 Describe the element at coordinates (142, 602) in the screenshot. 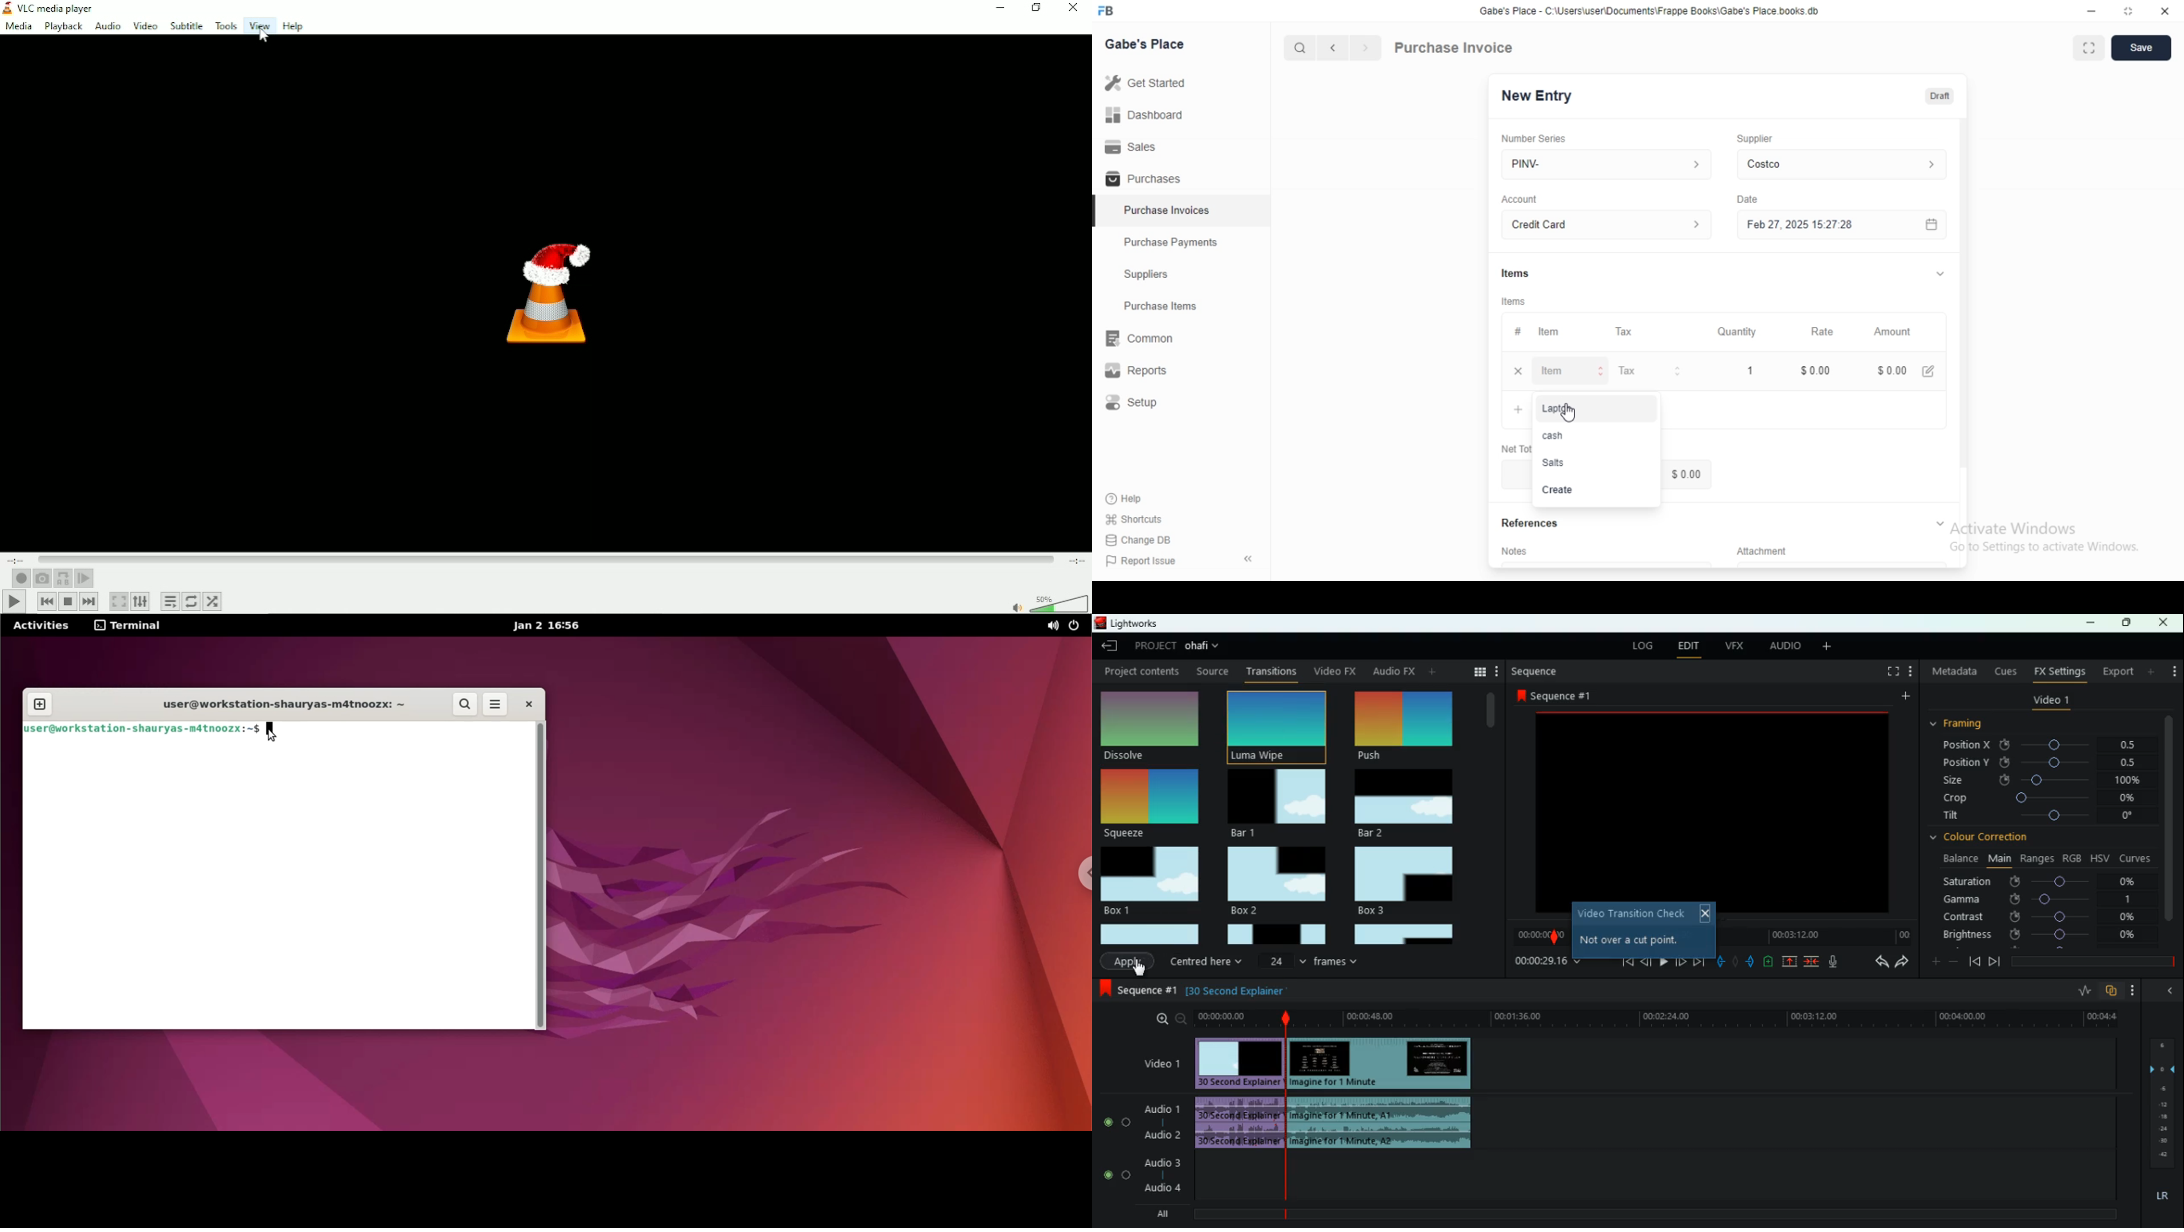

I see `show extended settings` at that location.